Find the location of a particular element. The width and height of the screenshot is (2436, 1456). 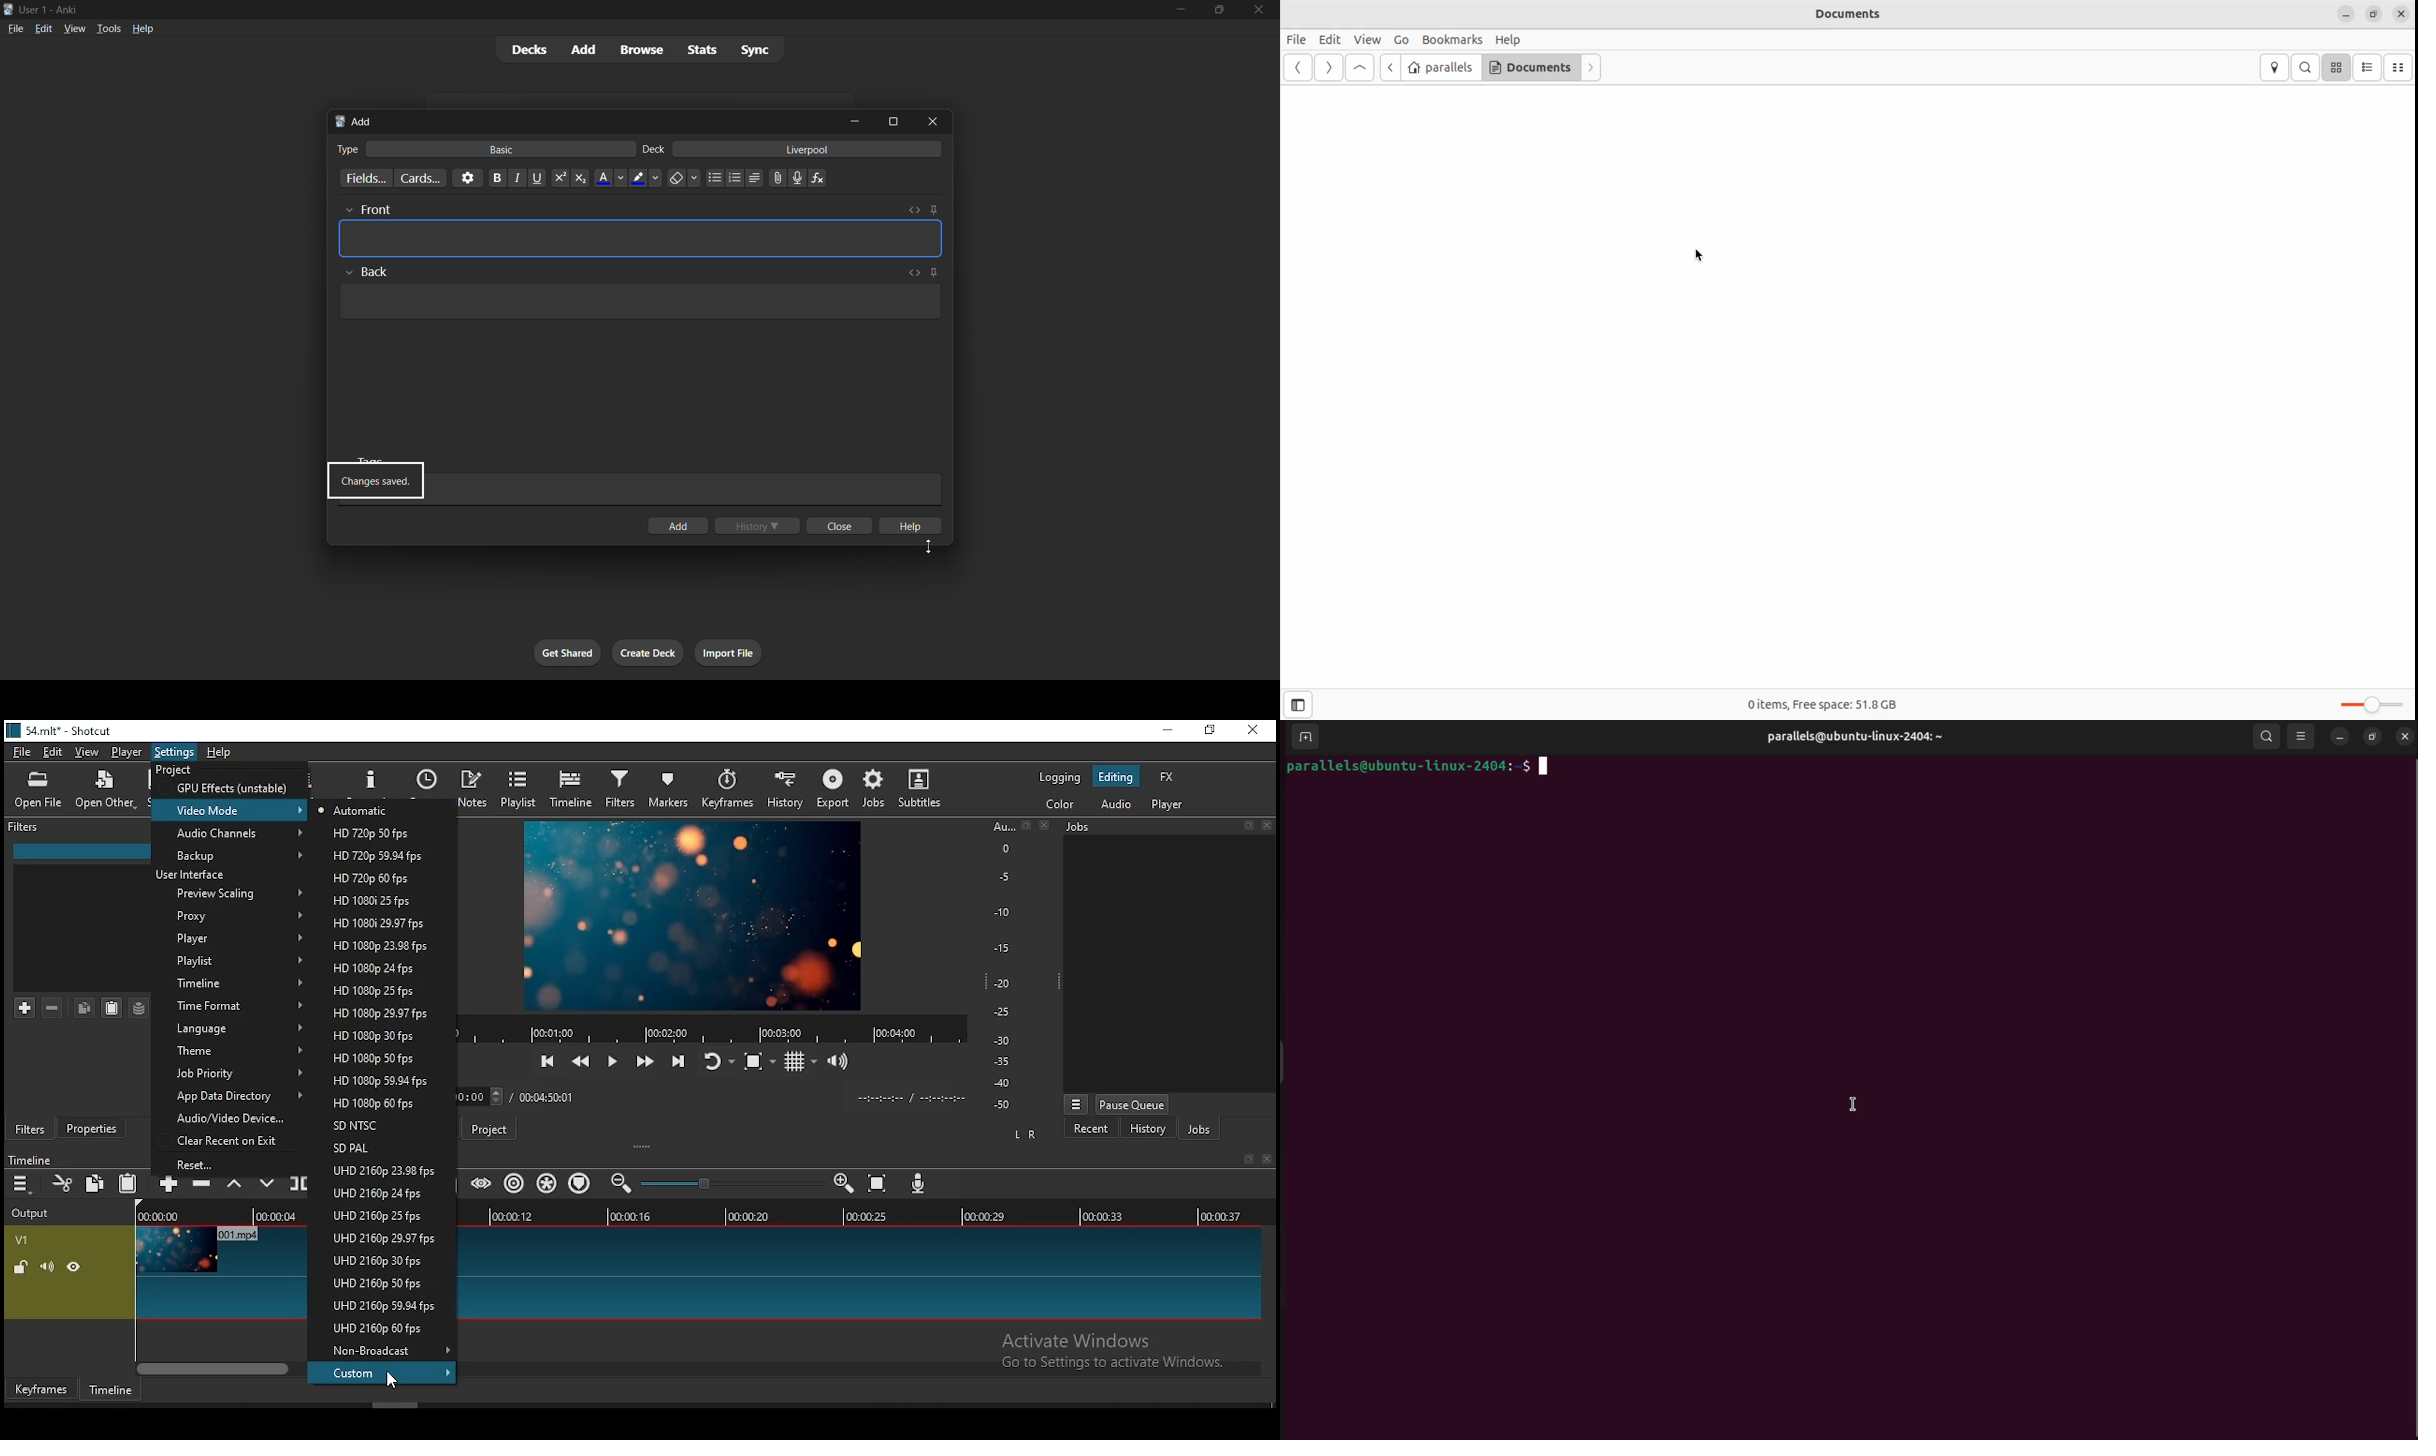

fields is located at coordinates (365, 179).